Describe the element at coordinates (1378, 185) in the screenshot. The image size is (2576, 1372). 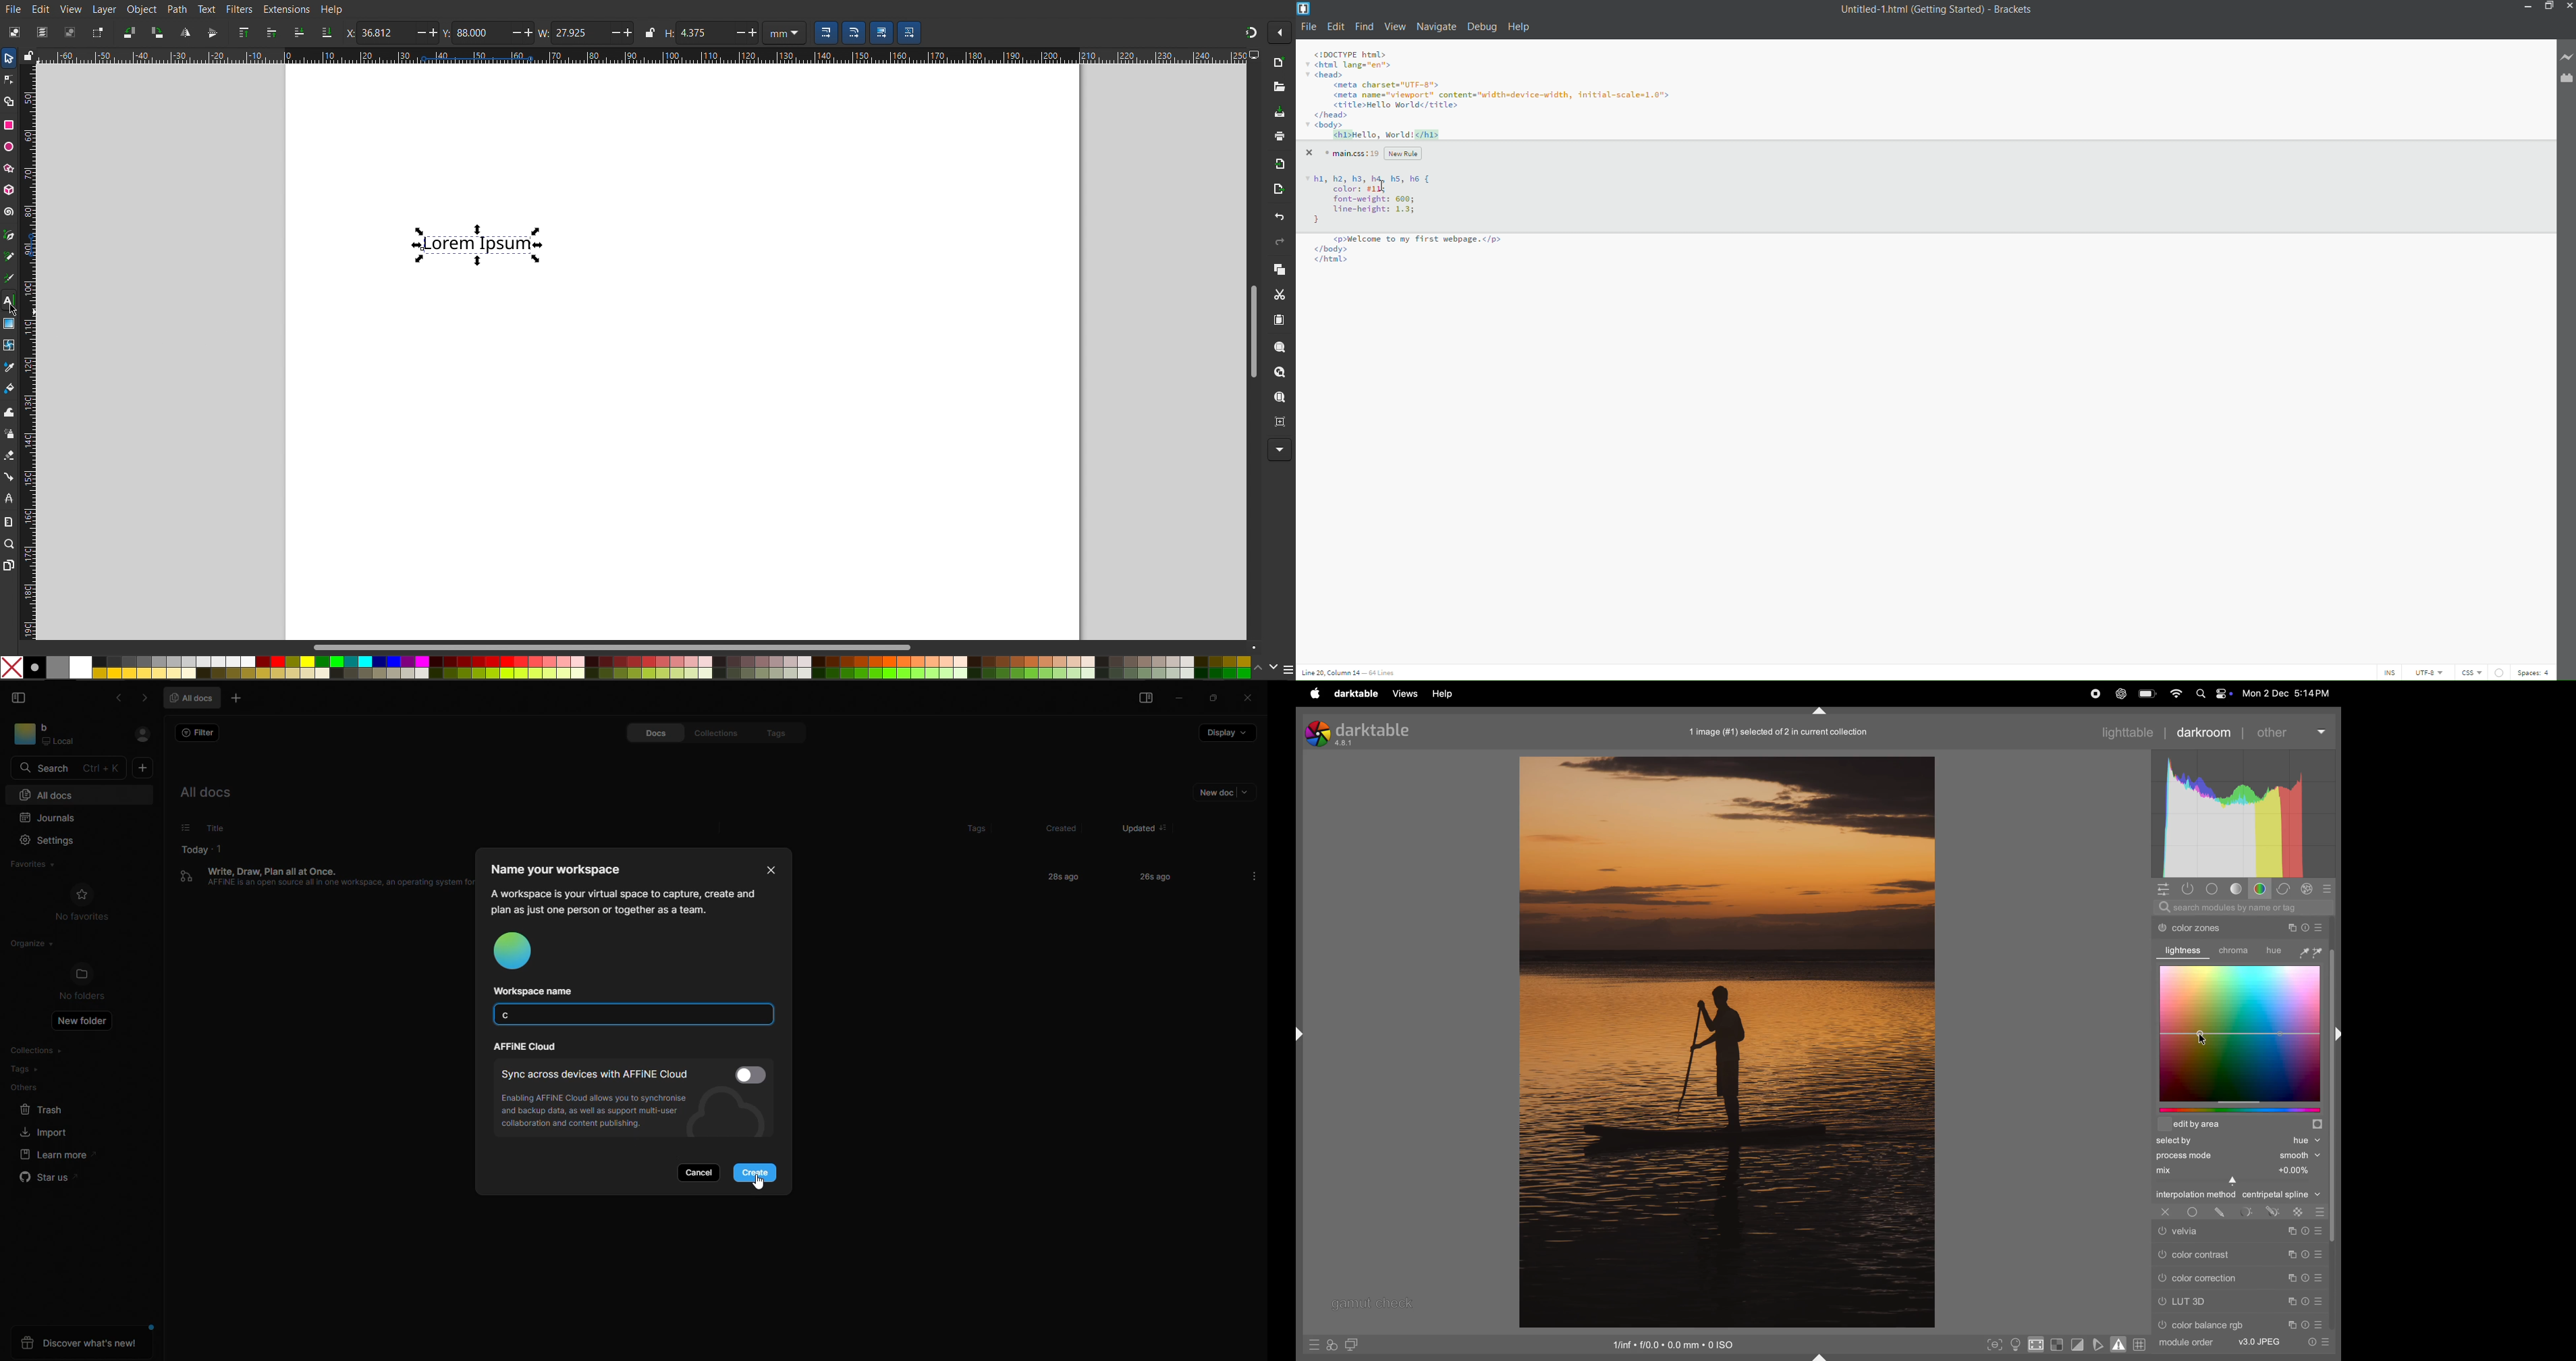
I see `changing color code` at that location.